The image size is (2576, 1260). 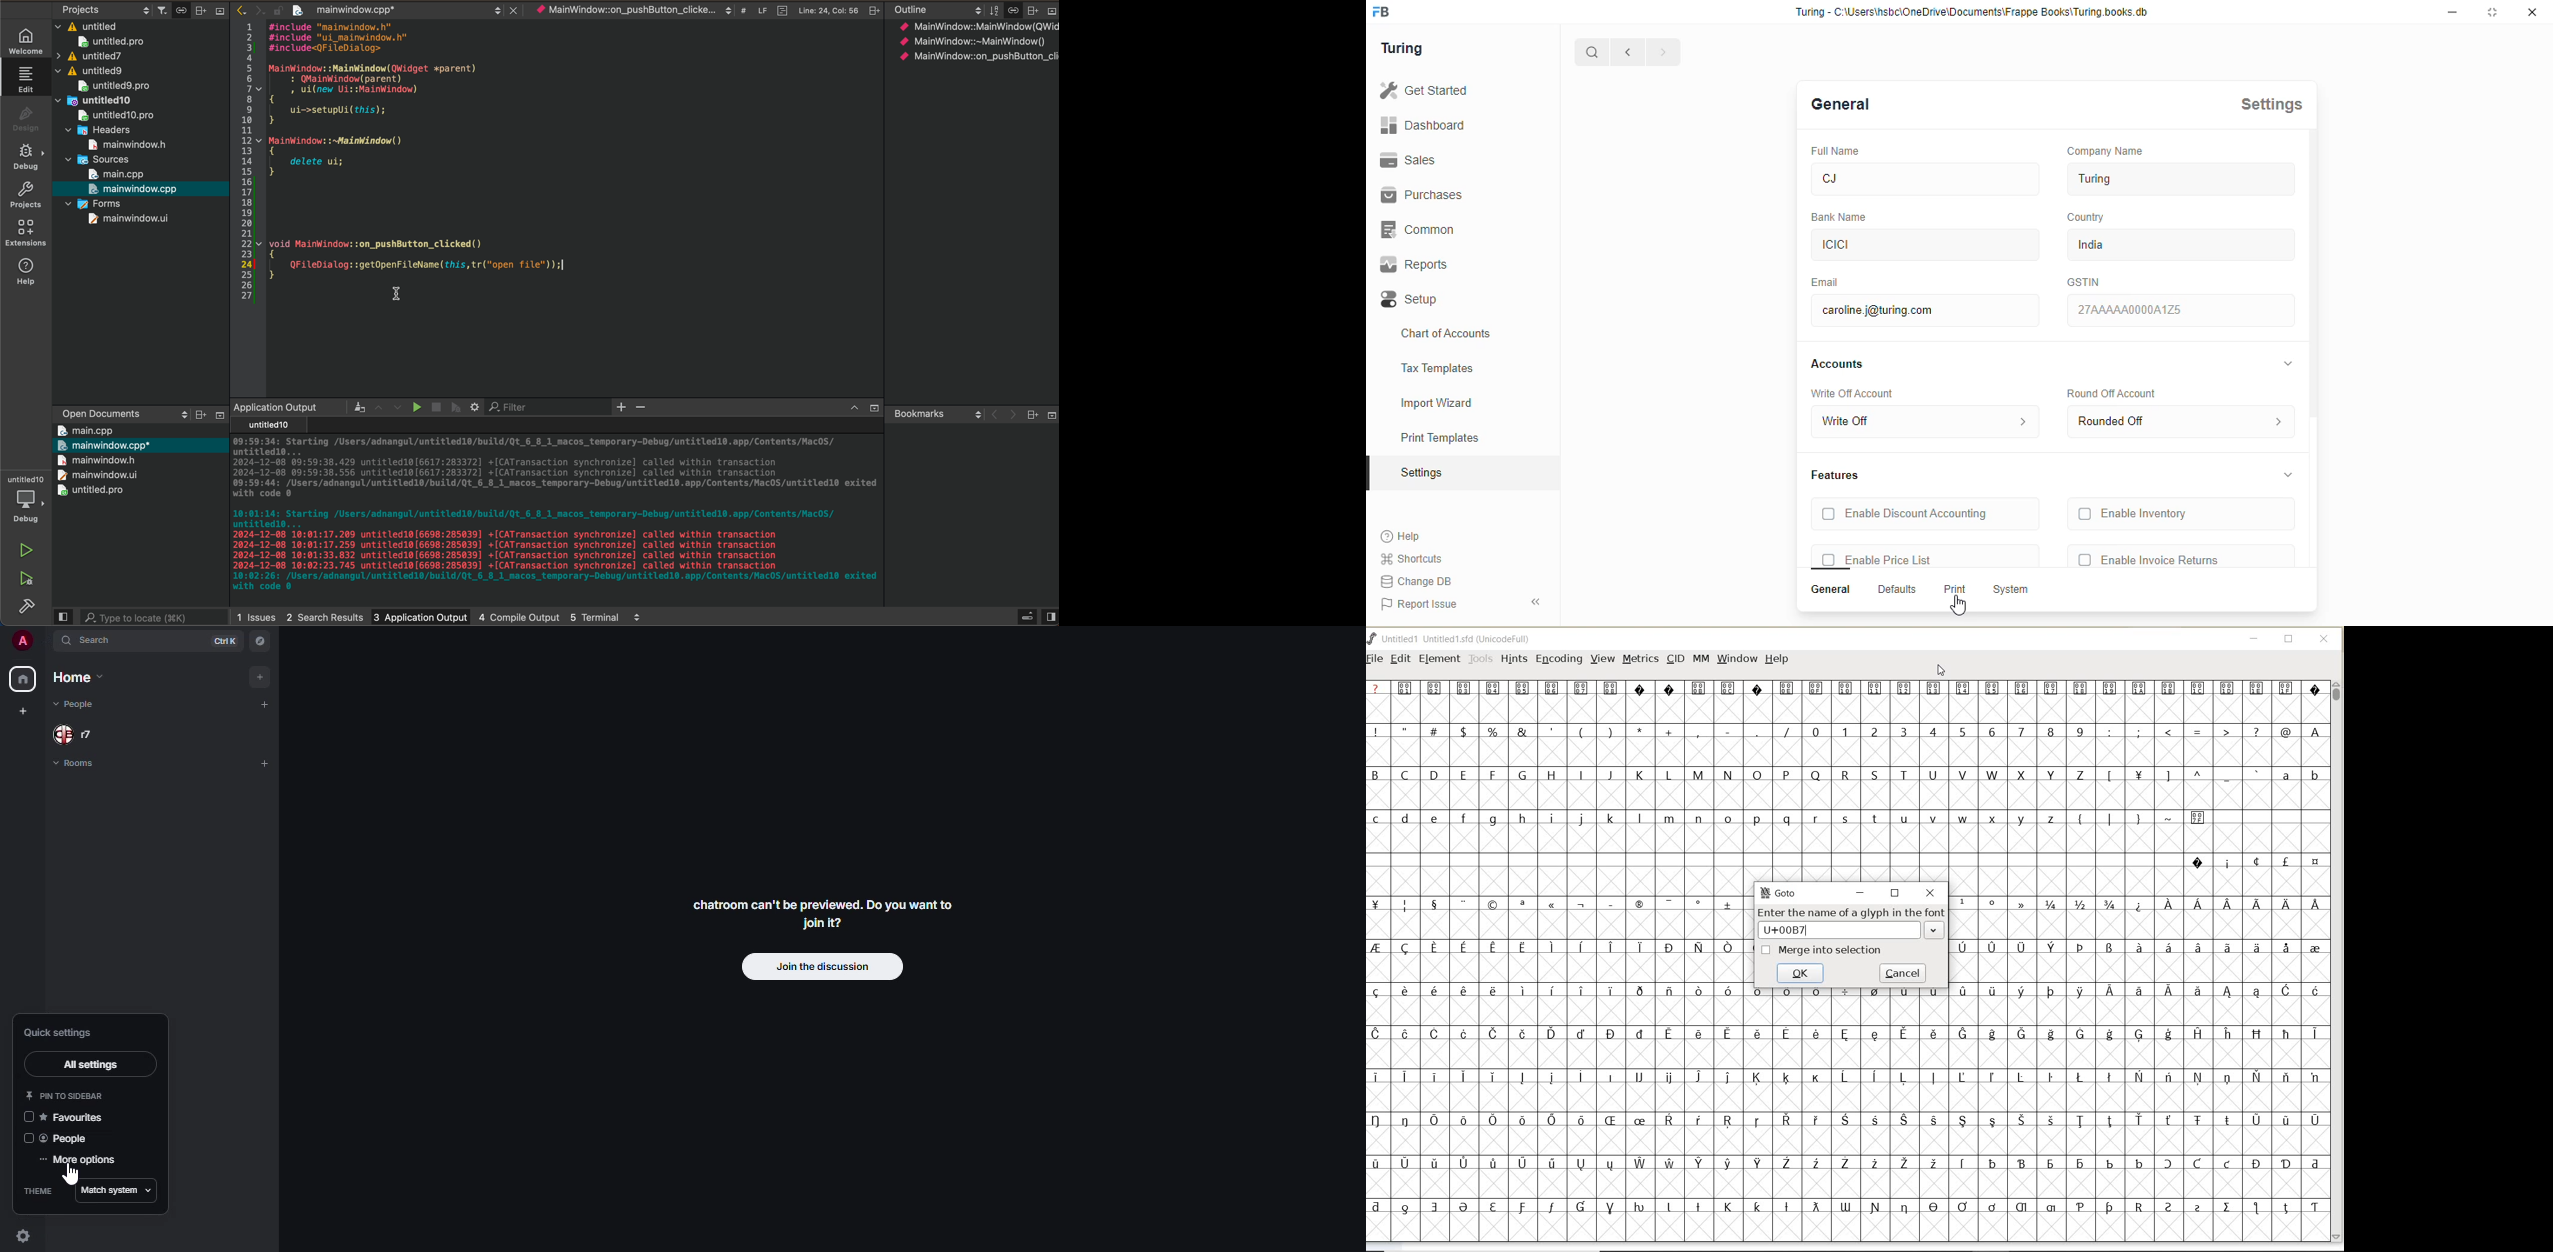 I want to click on mainwindow.cpp, so click(x=344, y=11).